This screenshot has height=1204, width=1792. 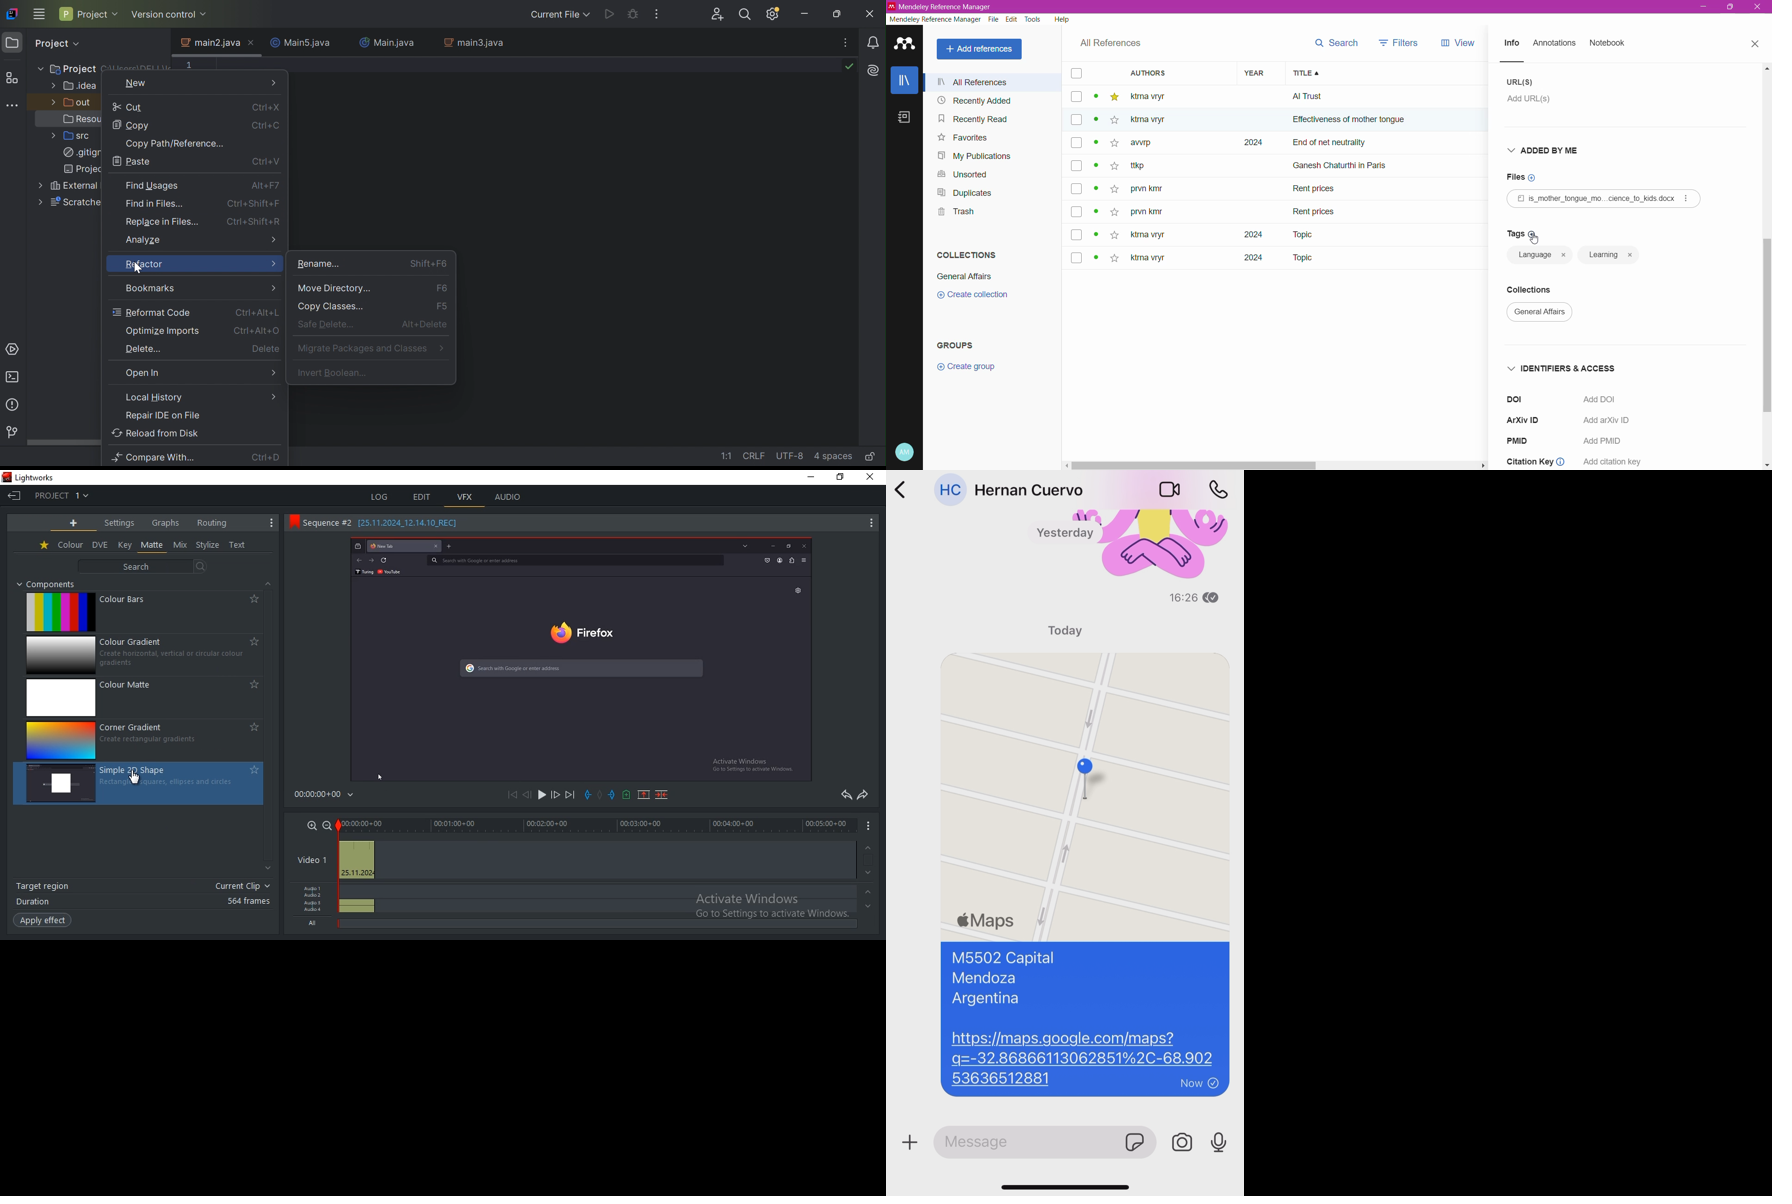 I want to click on star, so click(x=1114, y=260).